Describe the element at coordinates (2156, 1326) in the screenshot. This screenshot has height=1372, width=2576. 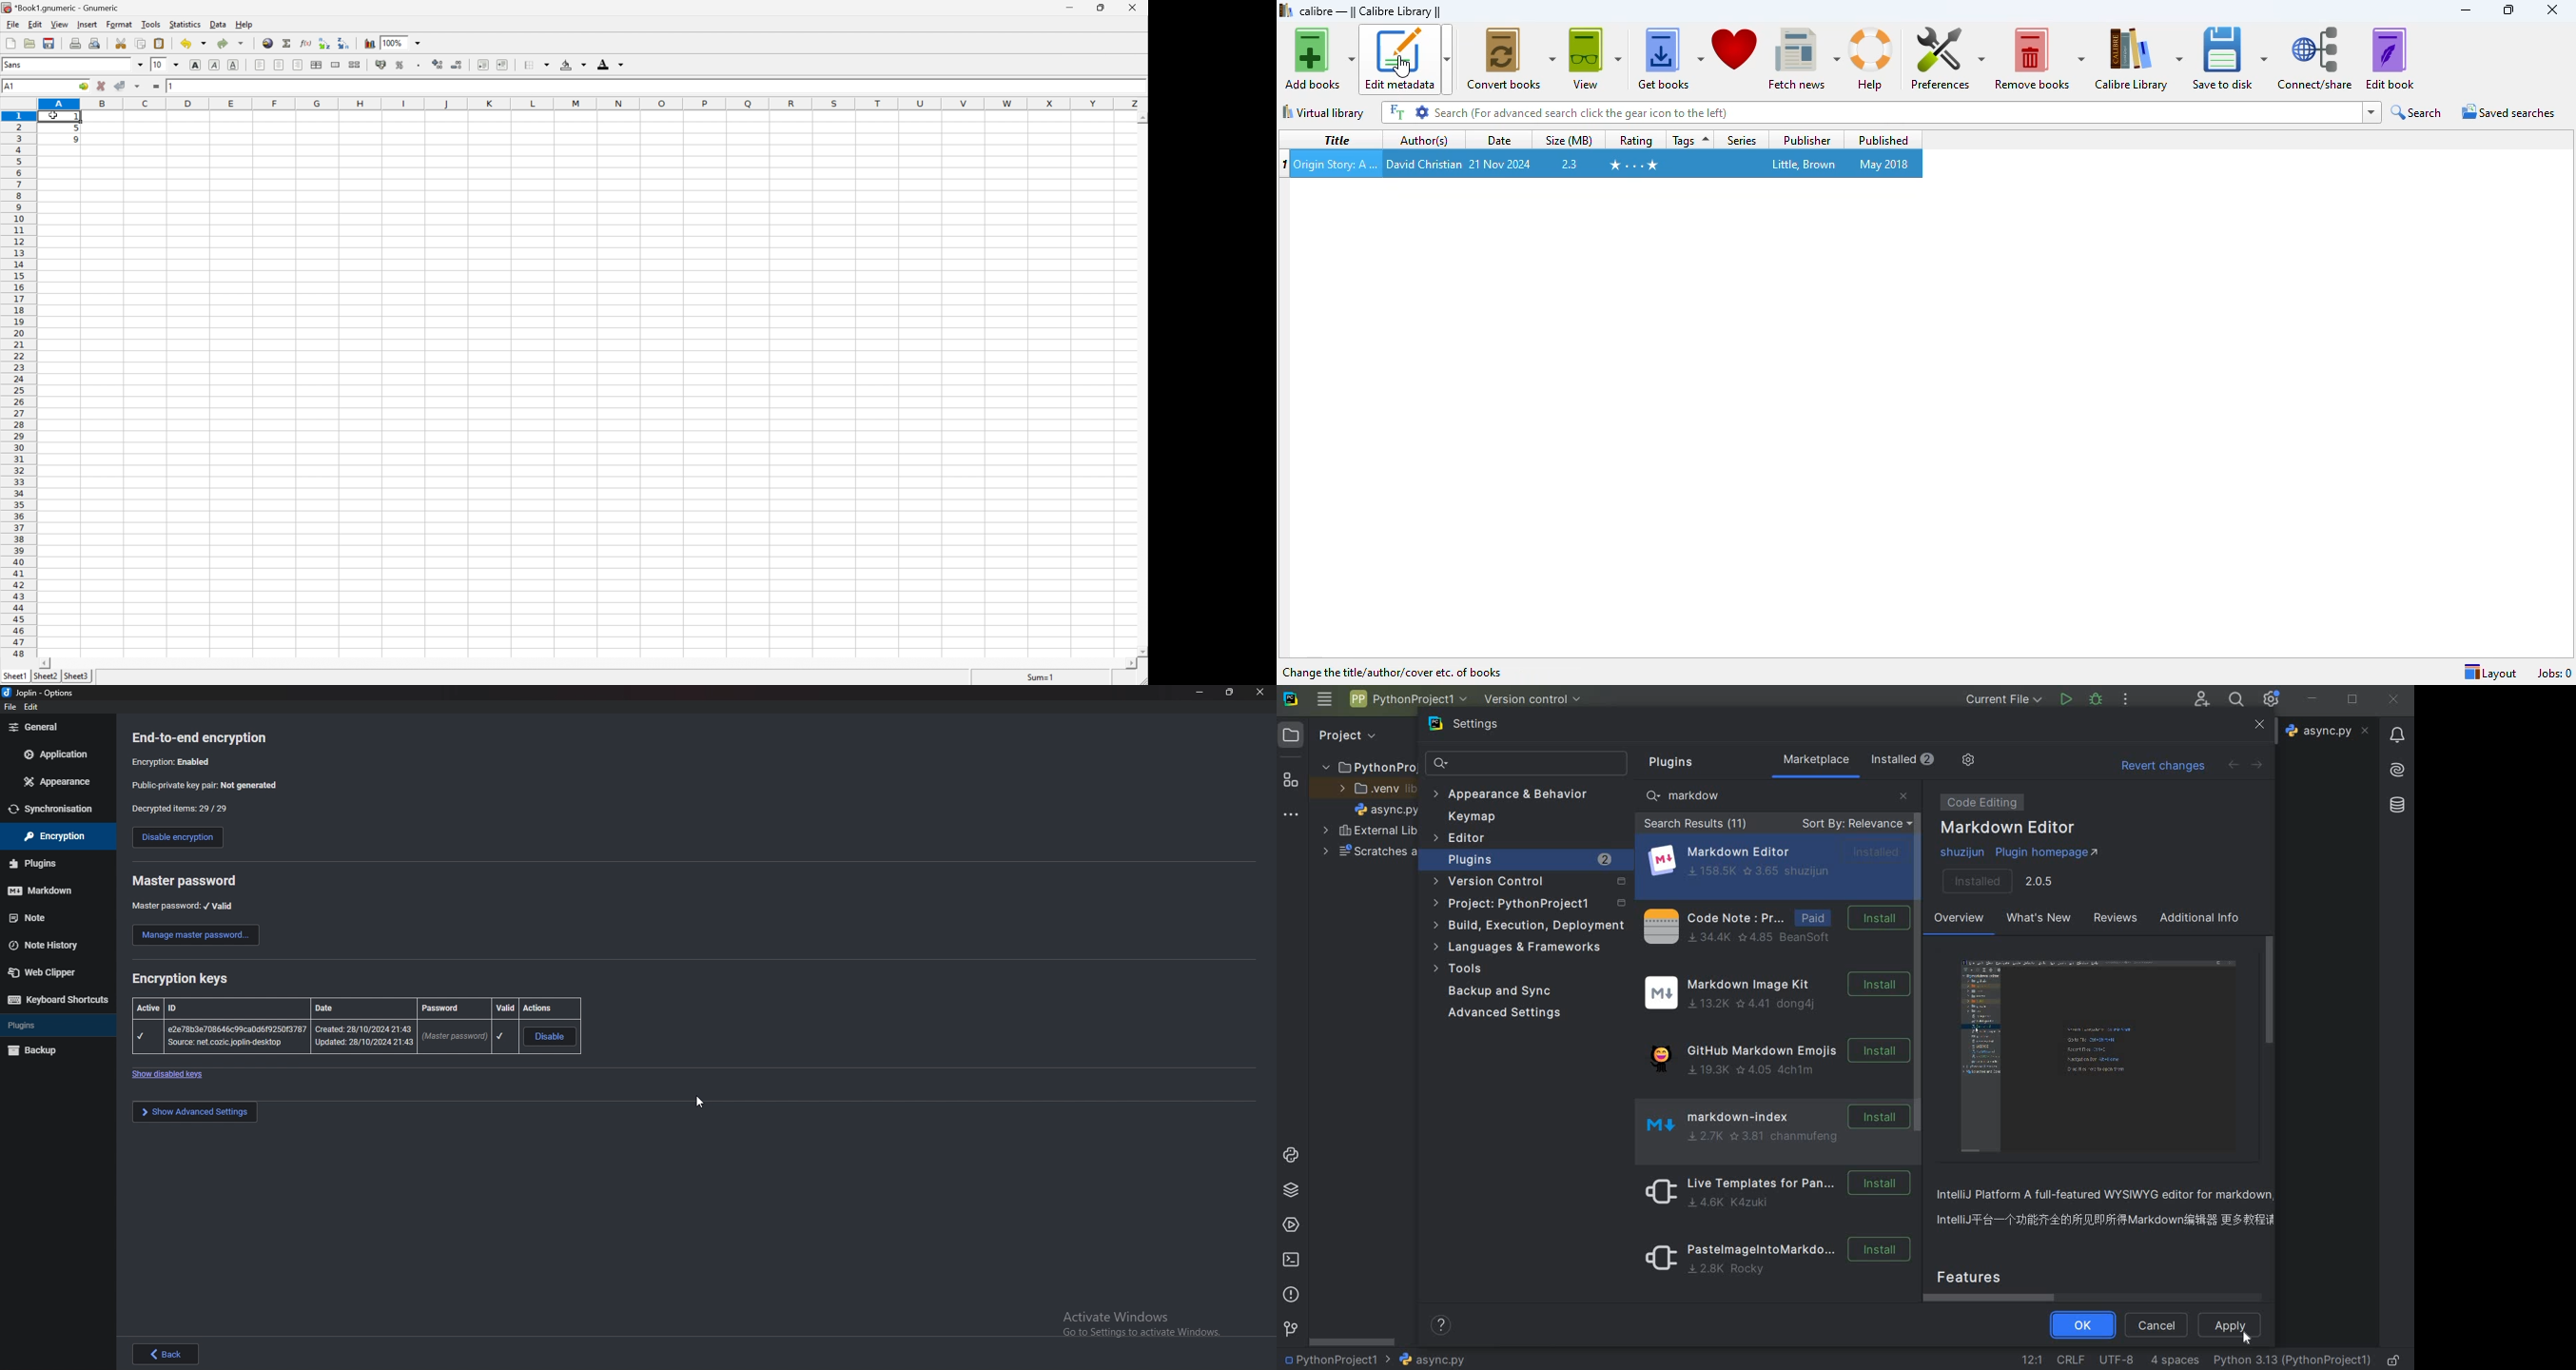
I see `cancel` at that location.